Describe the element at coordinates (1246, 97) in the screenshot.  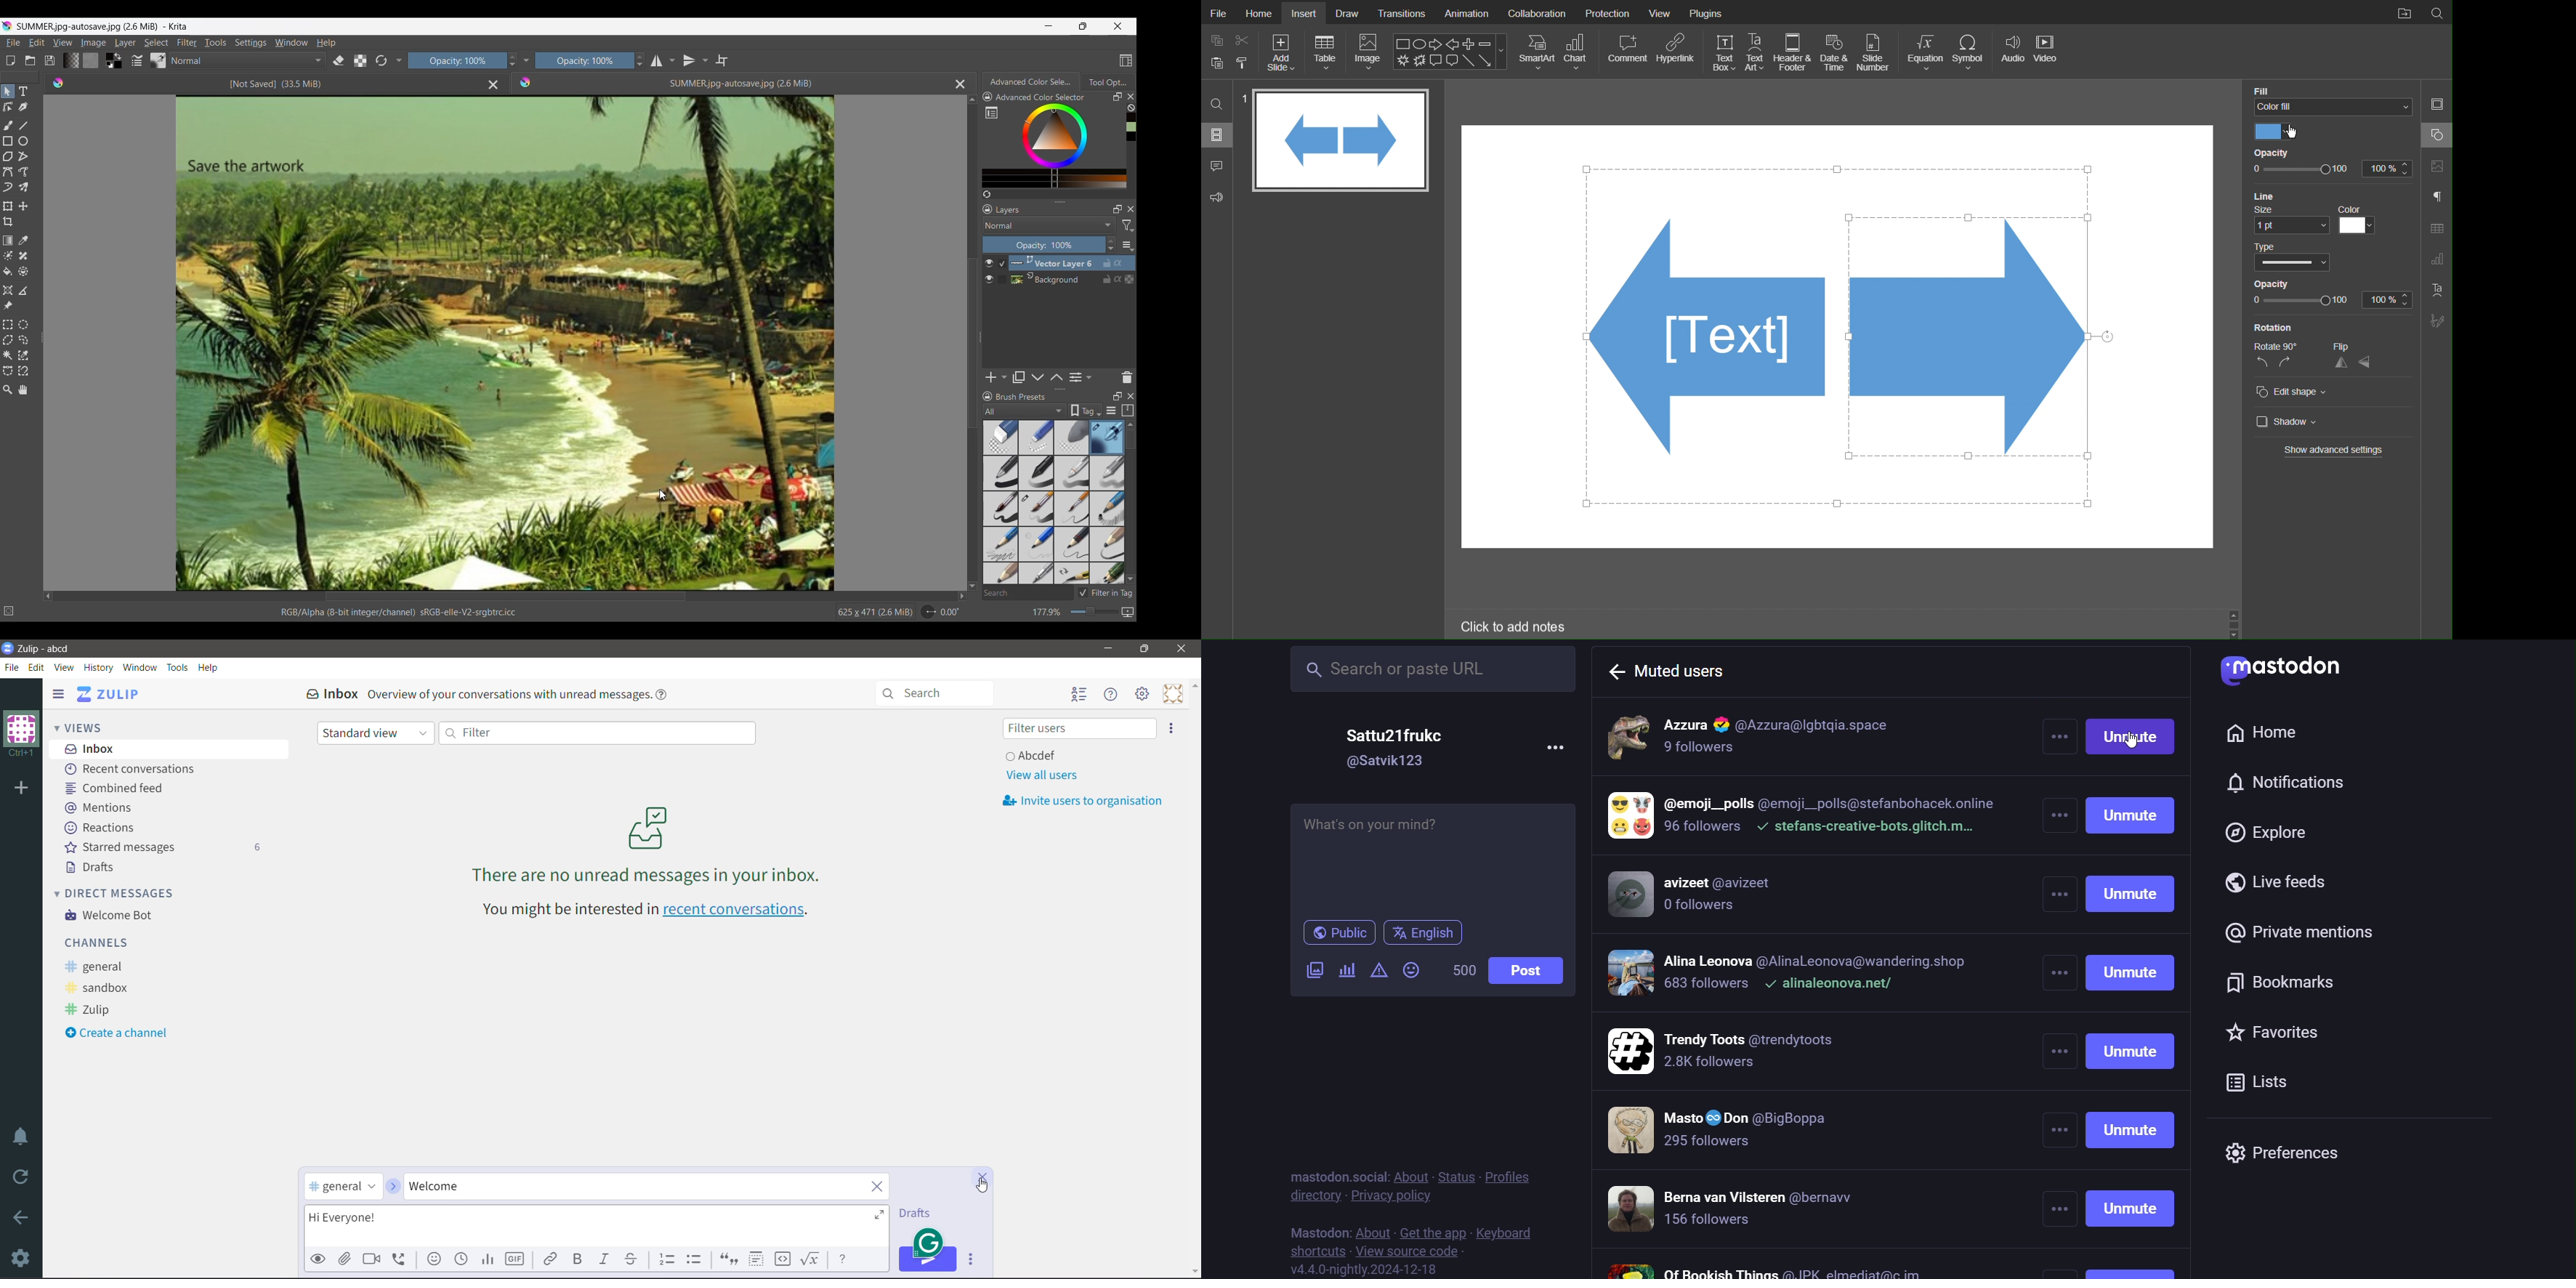
I see `slide number` at that location.